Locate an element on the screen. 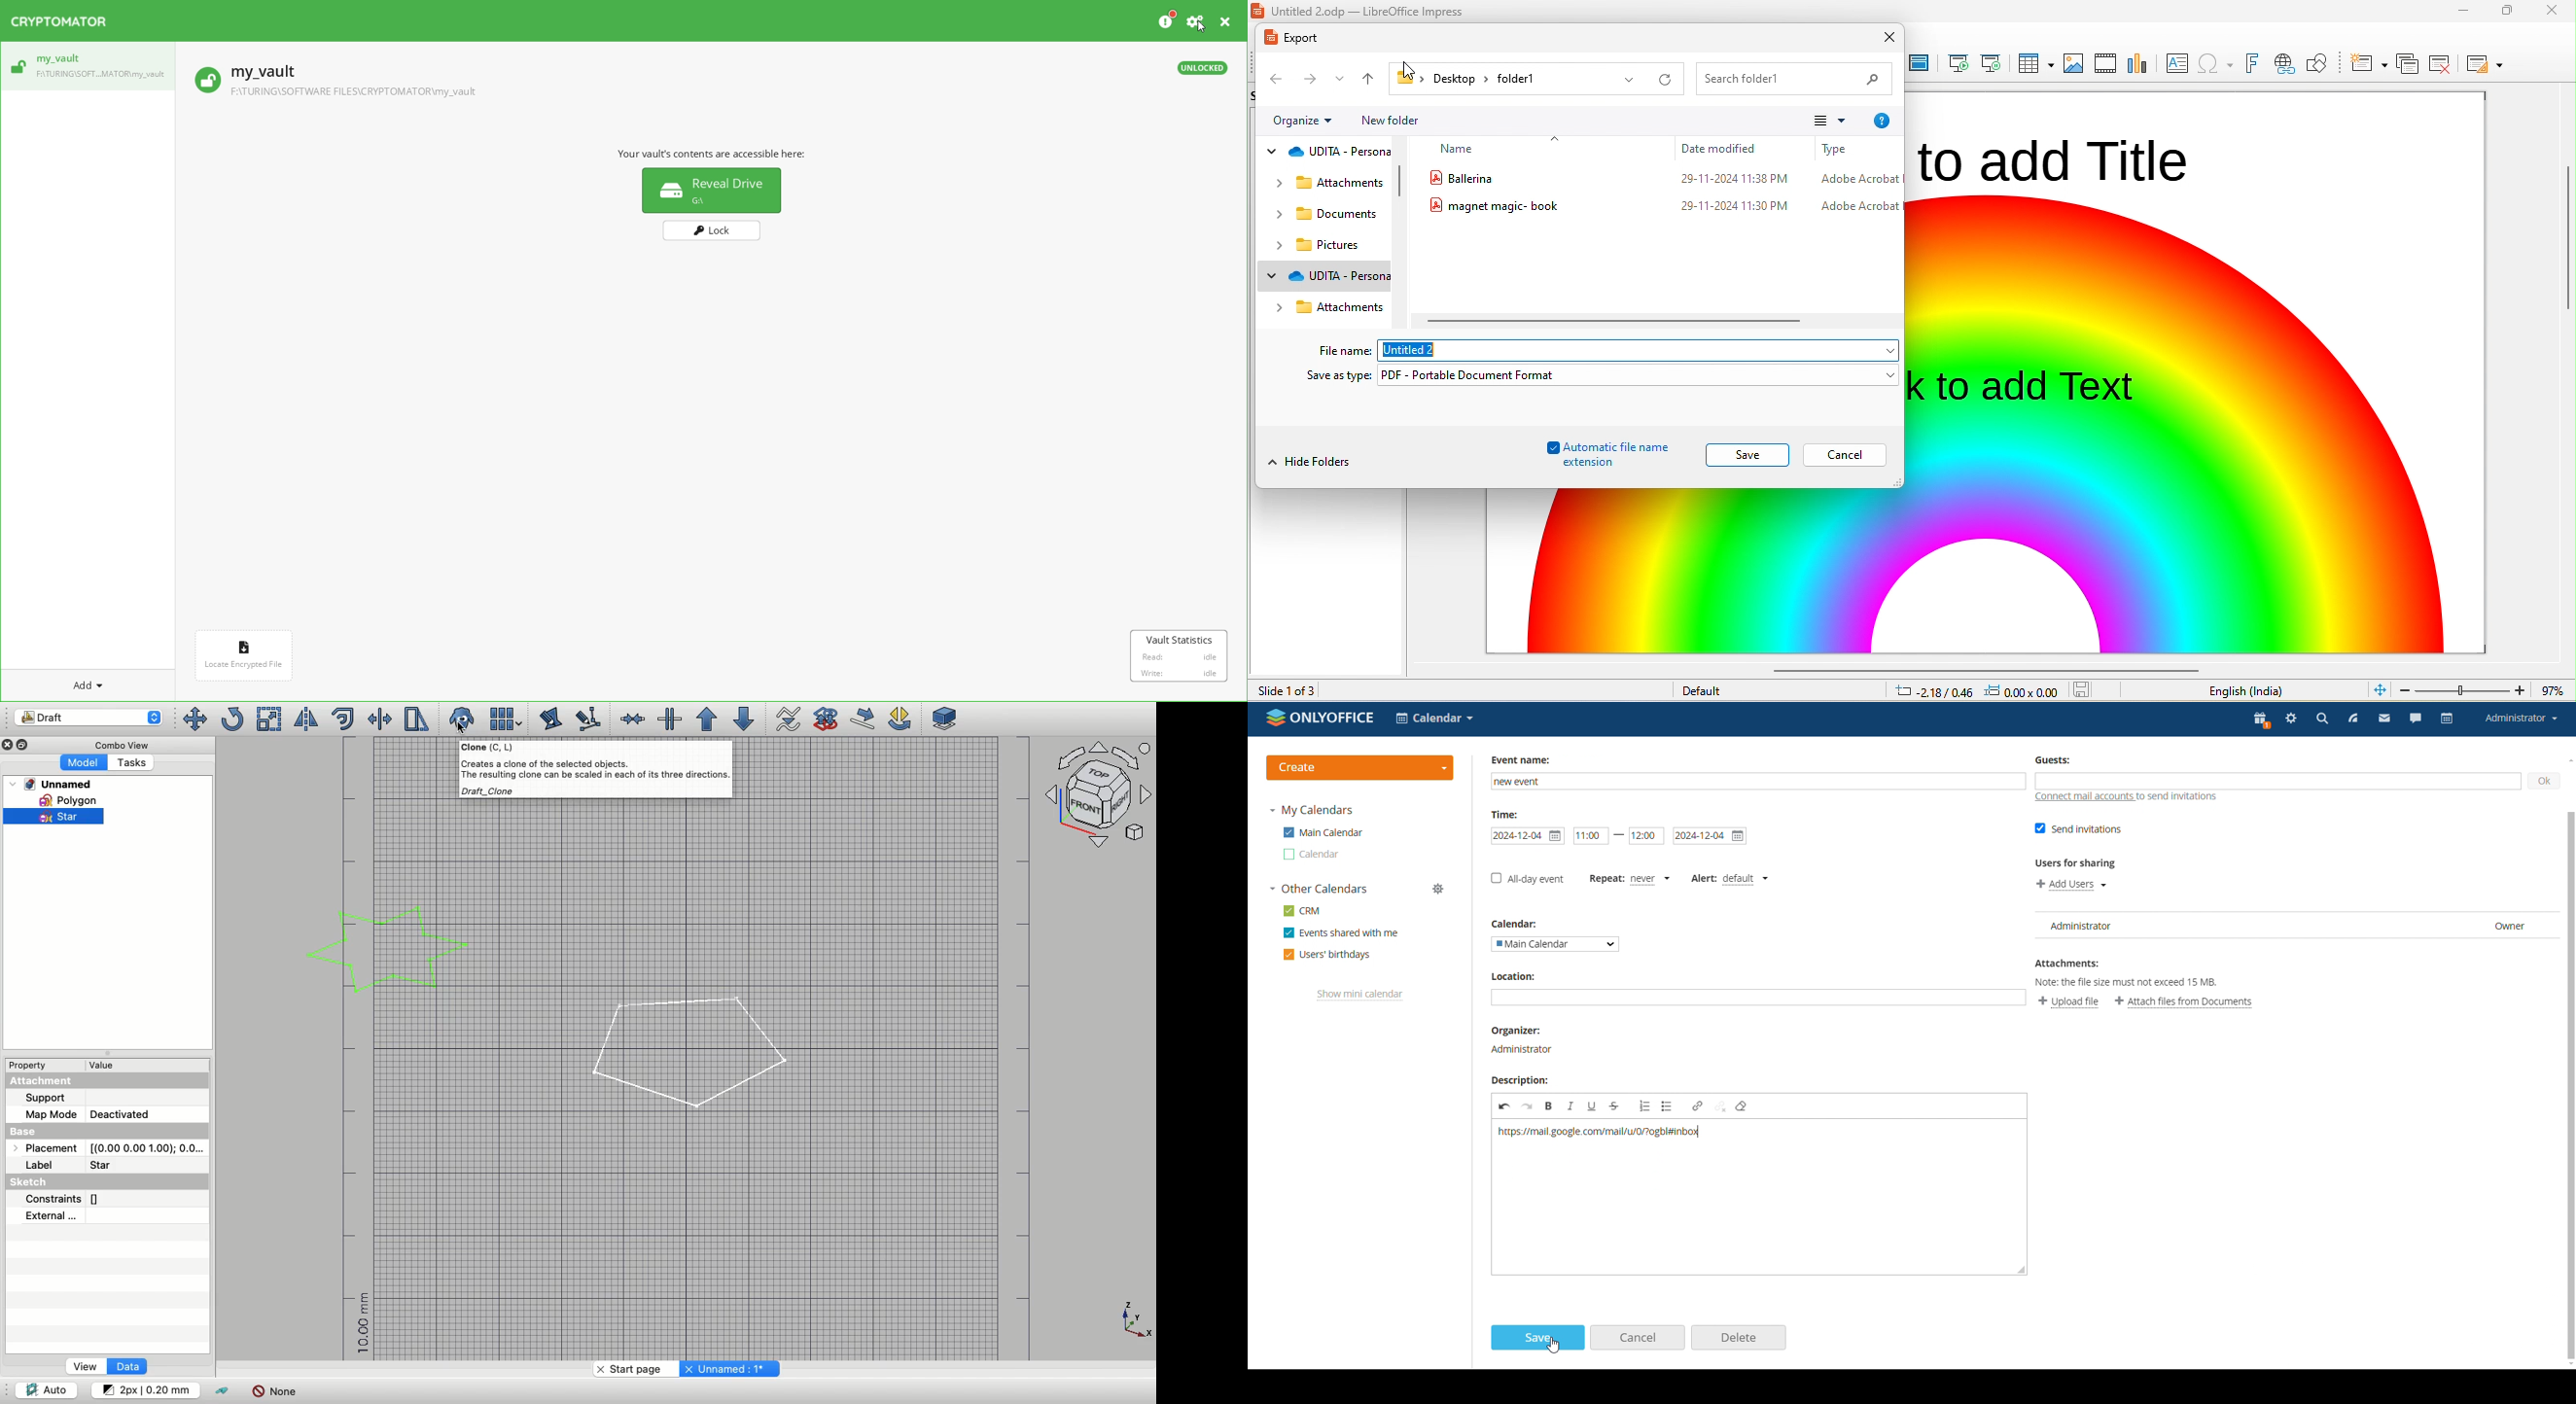 This screenshot has height=1428, width=2576. name is located at coordinates (1459, 149).